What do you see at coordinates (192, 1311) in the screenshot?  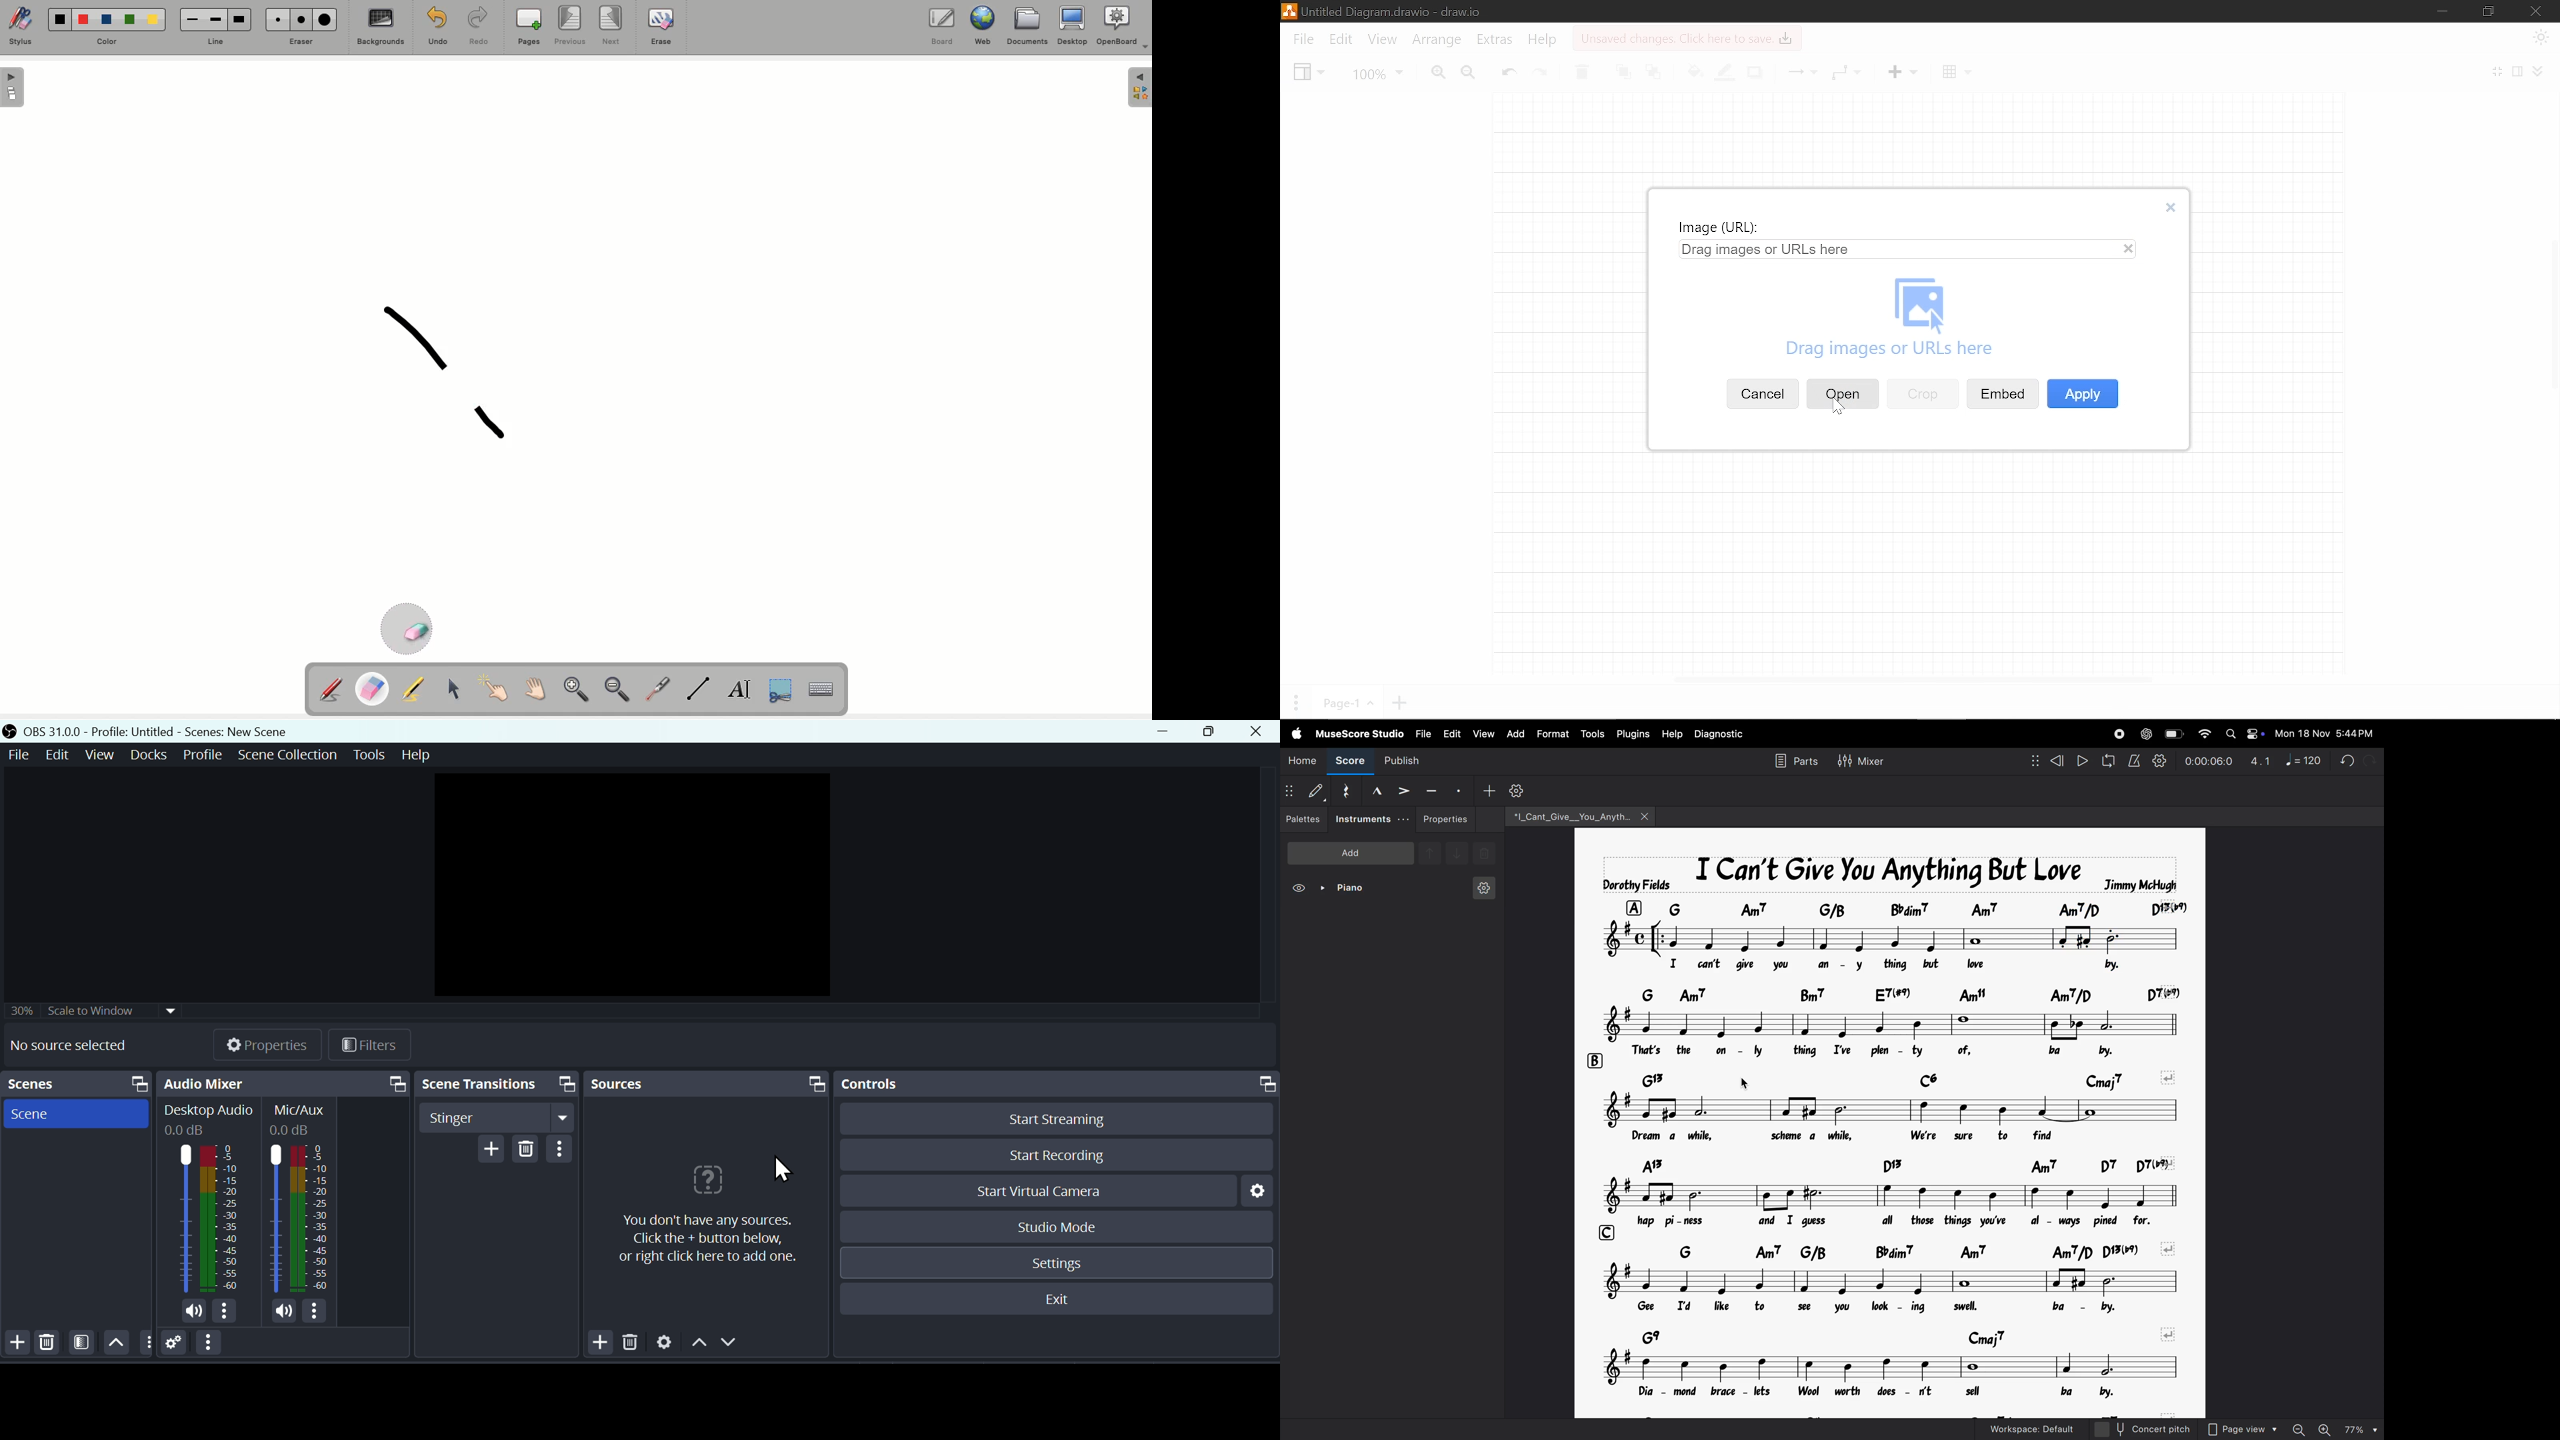 I see `mute/unmute` at bounding box center [192, 1311].